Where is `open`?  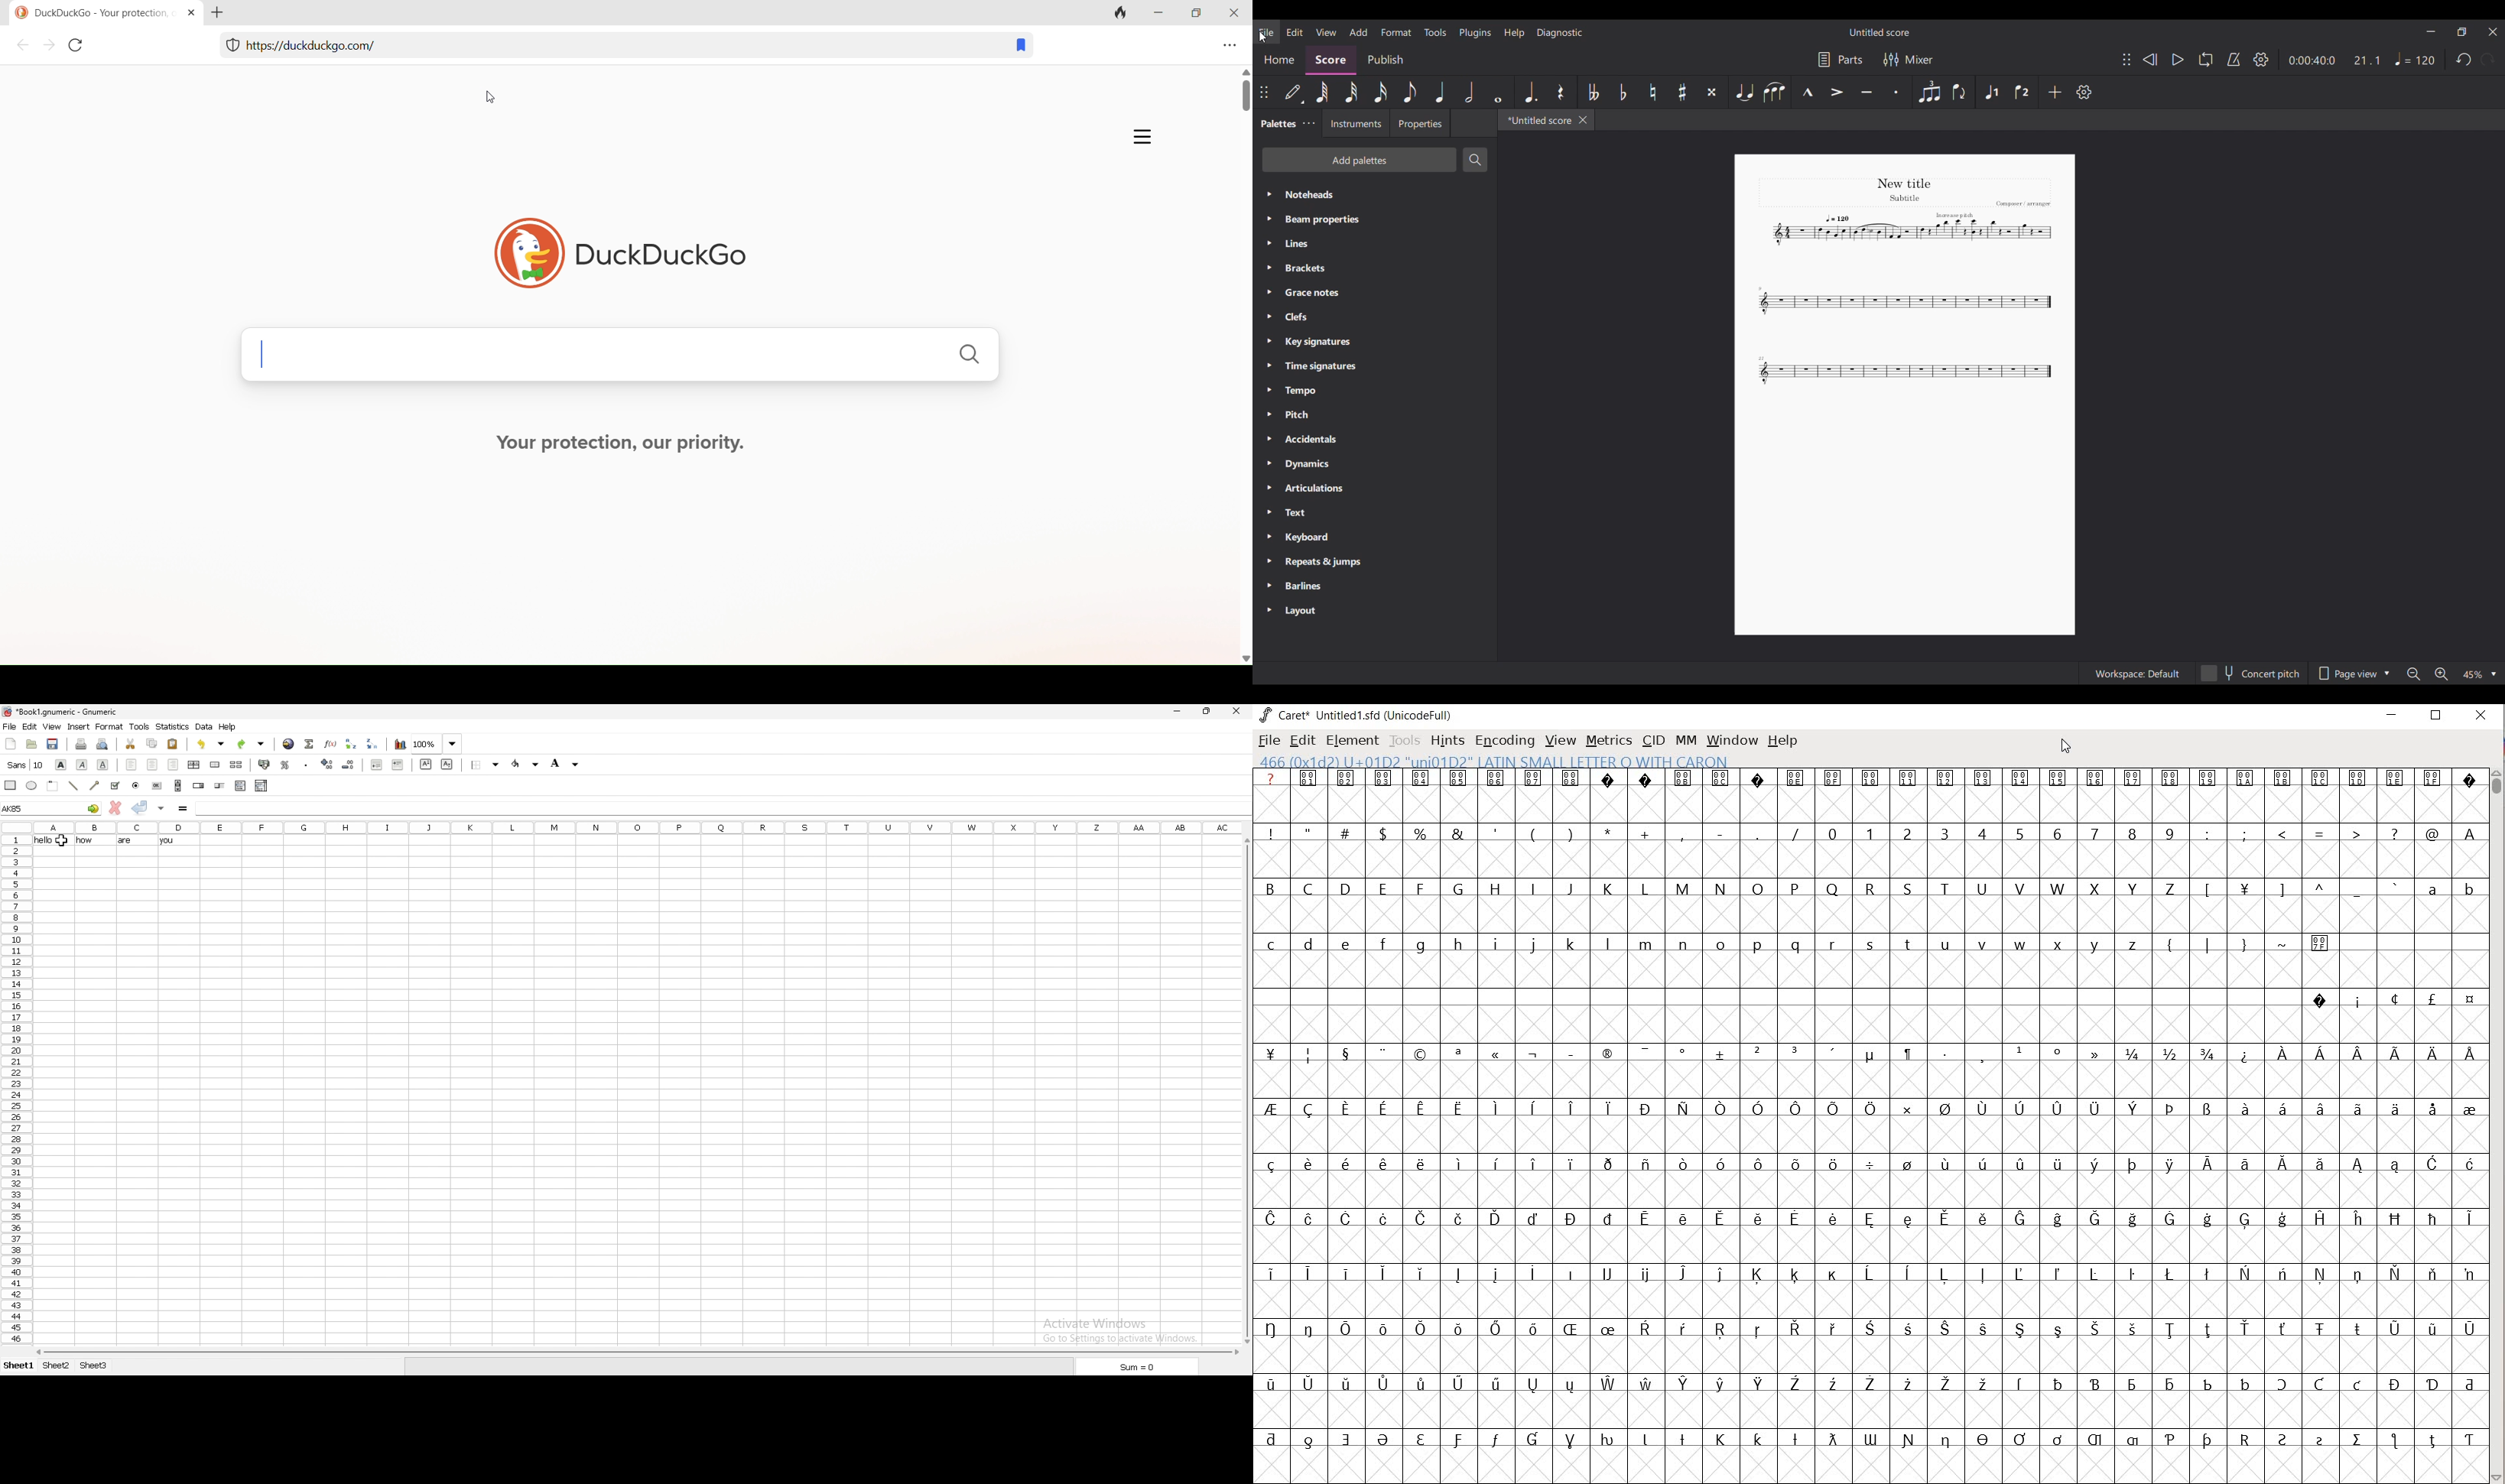 open is located at coordinates (31, 743).